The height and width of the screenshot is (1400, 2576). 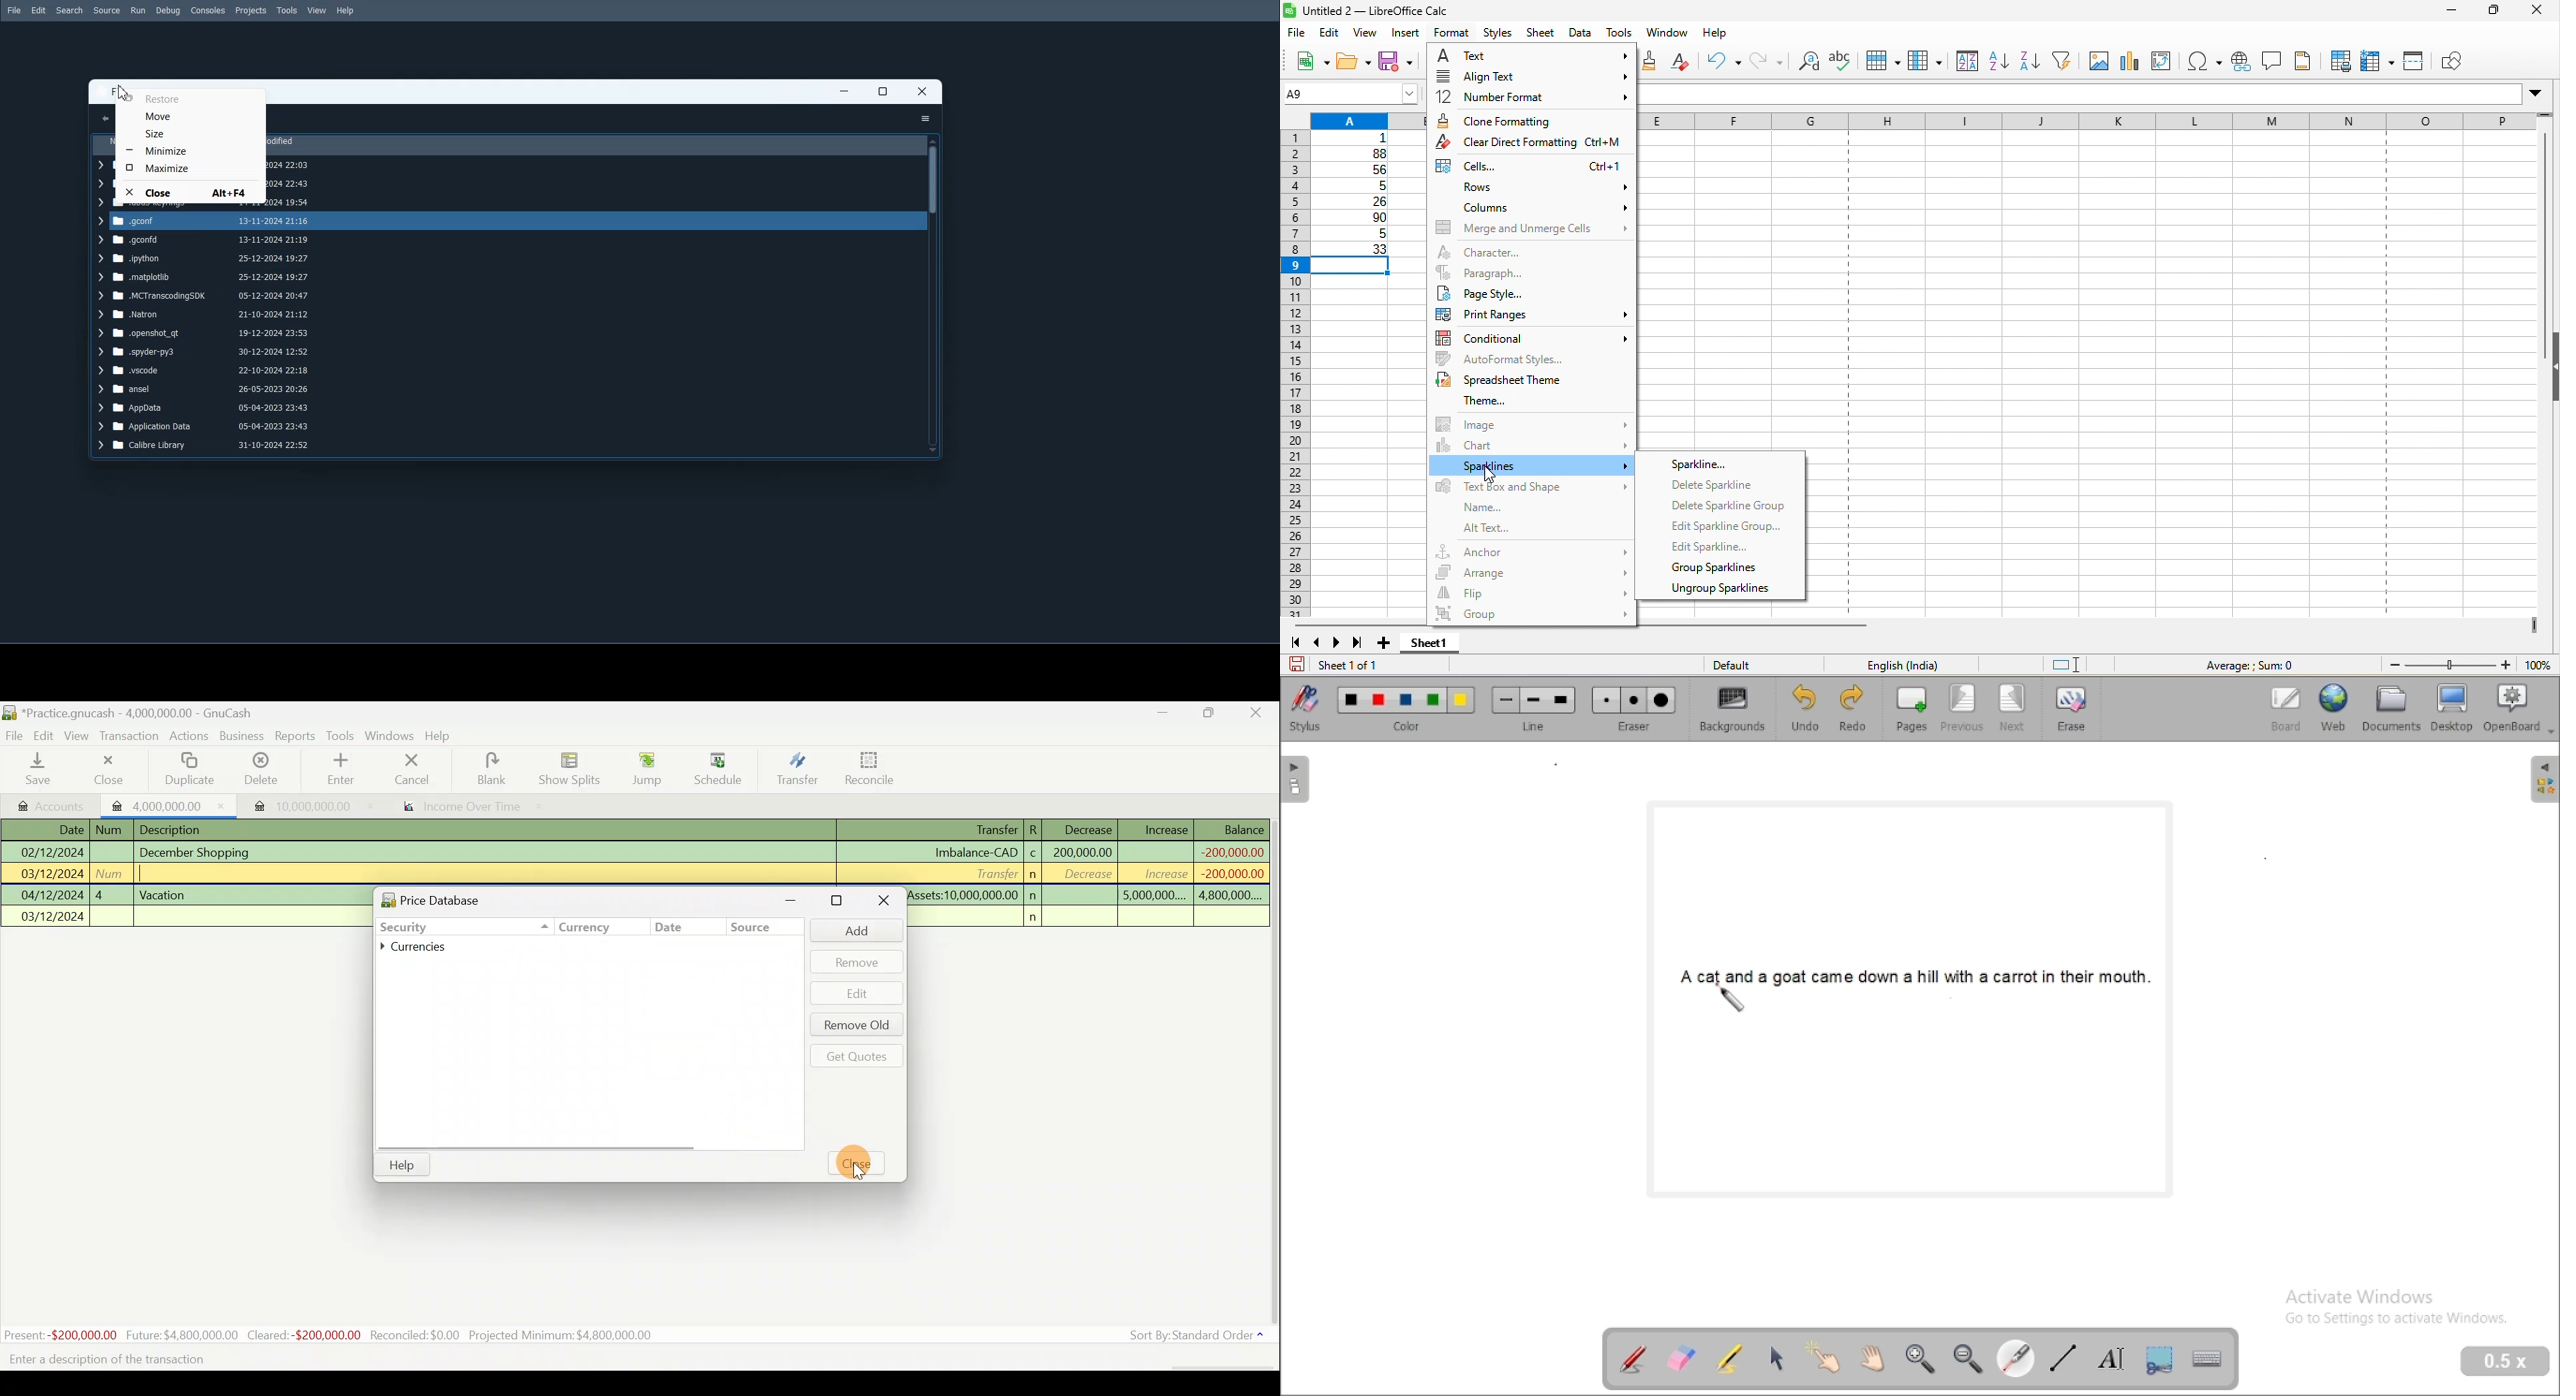 I want to click on help, so click(x=1716, y=37).